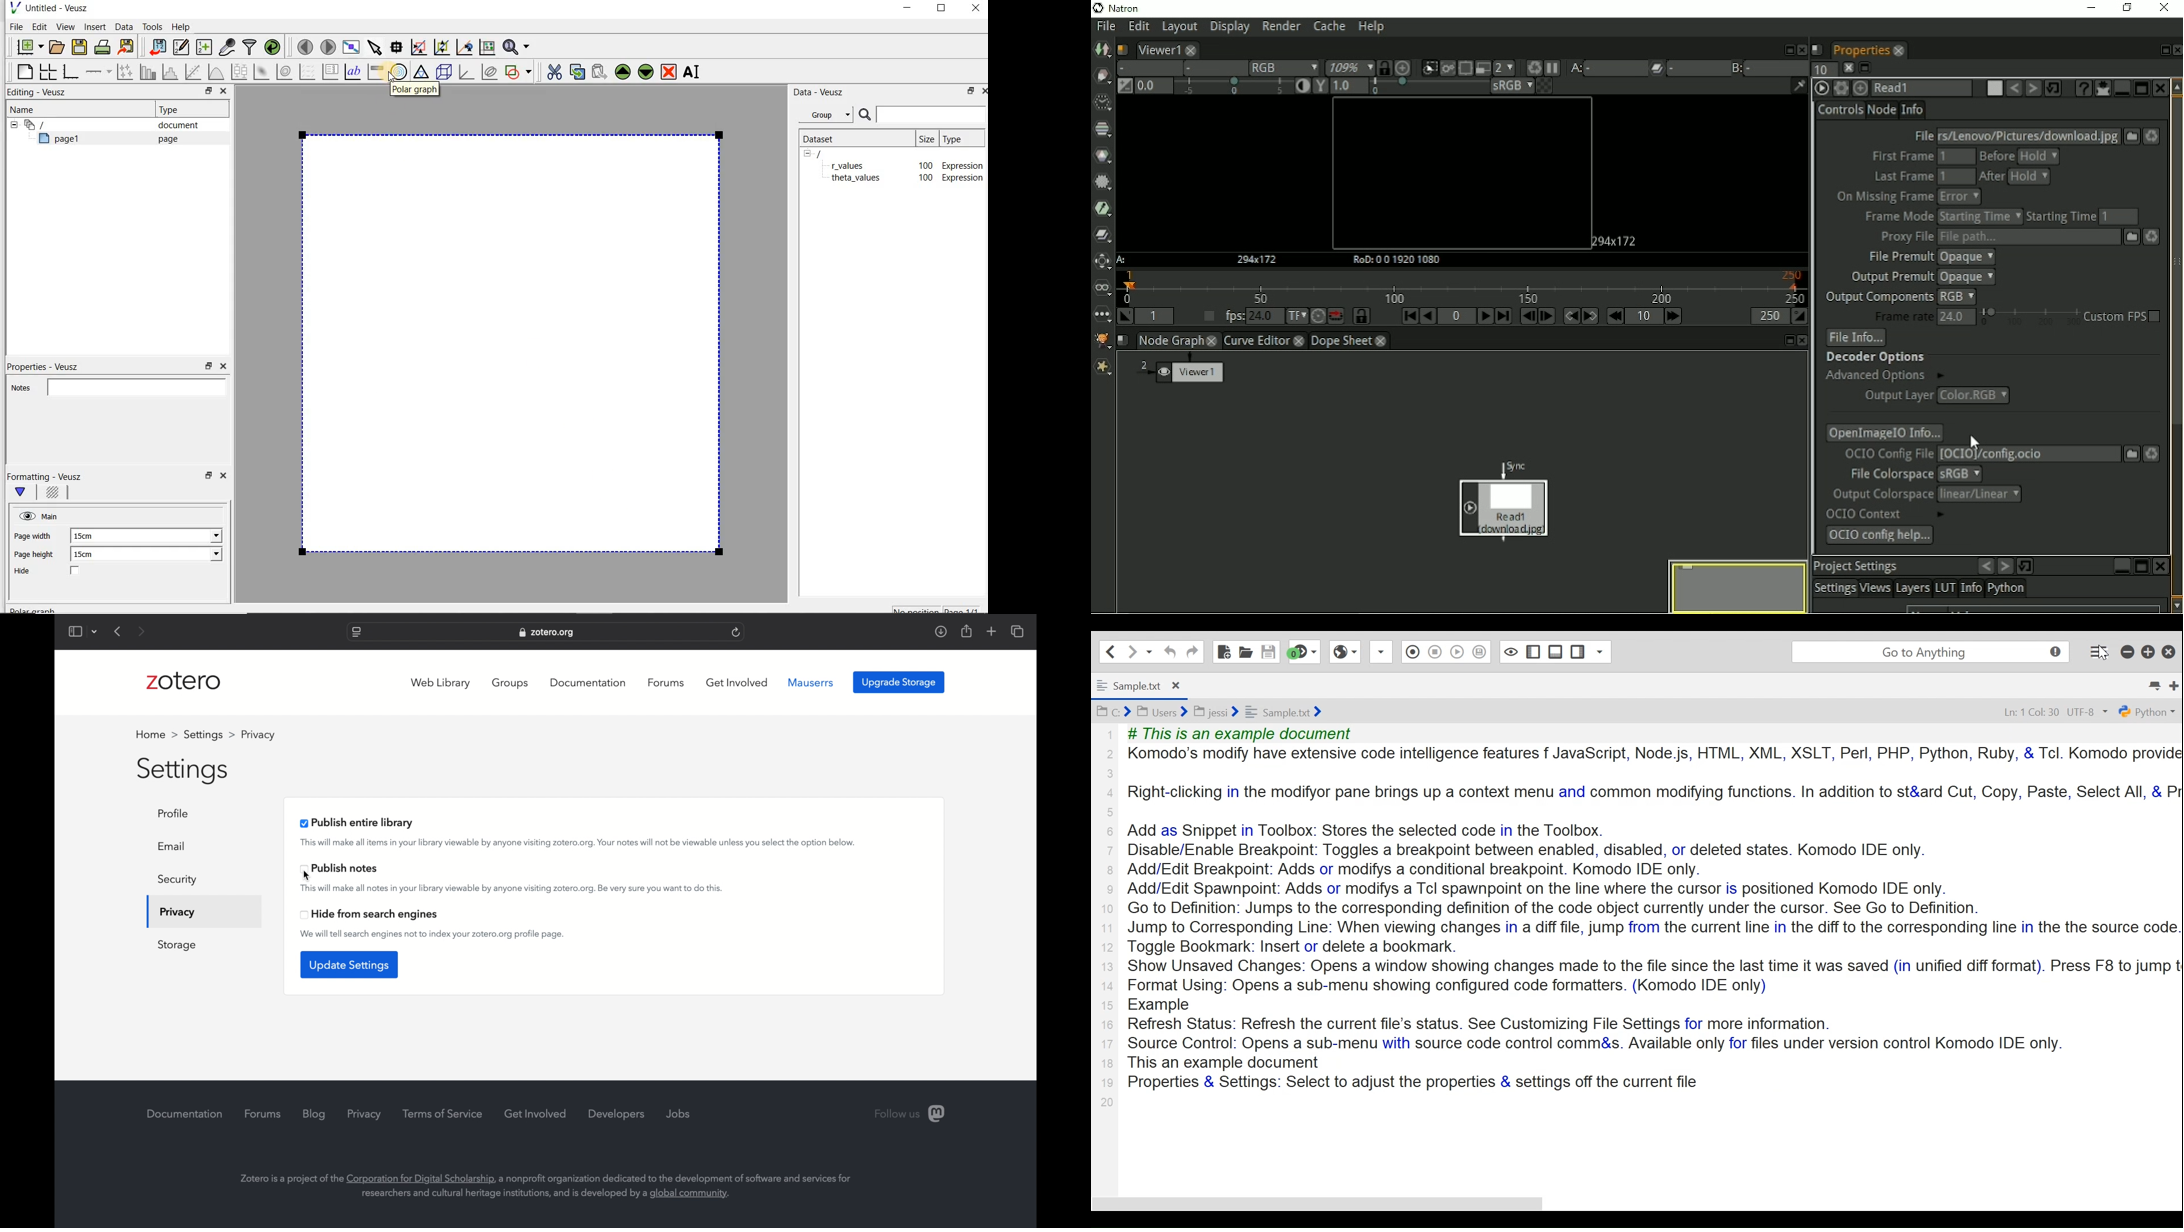  Describe the element at coordinates (306, 875) in the screenshot. I see `cursor` at that location.